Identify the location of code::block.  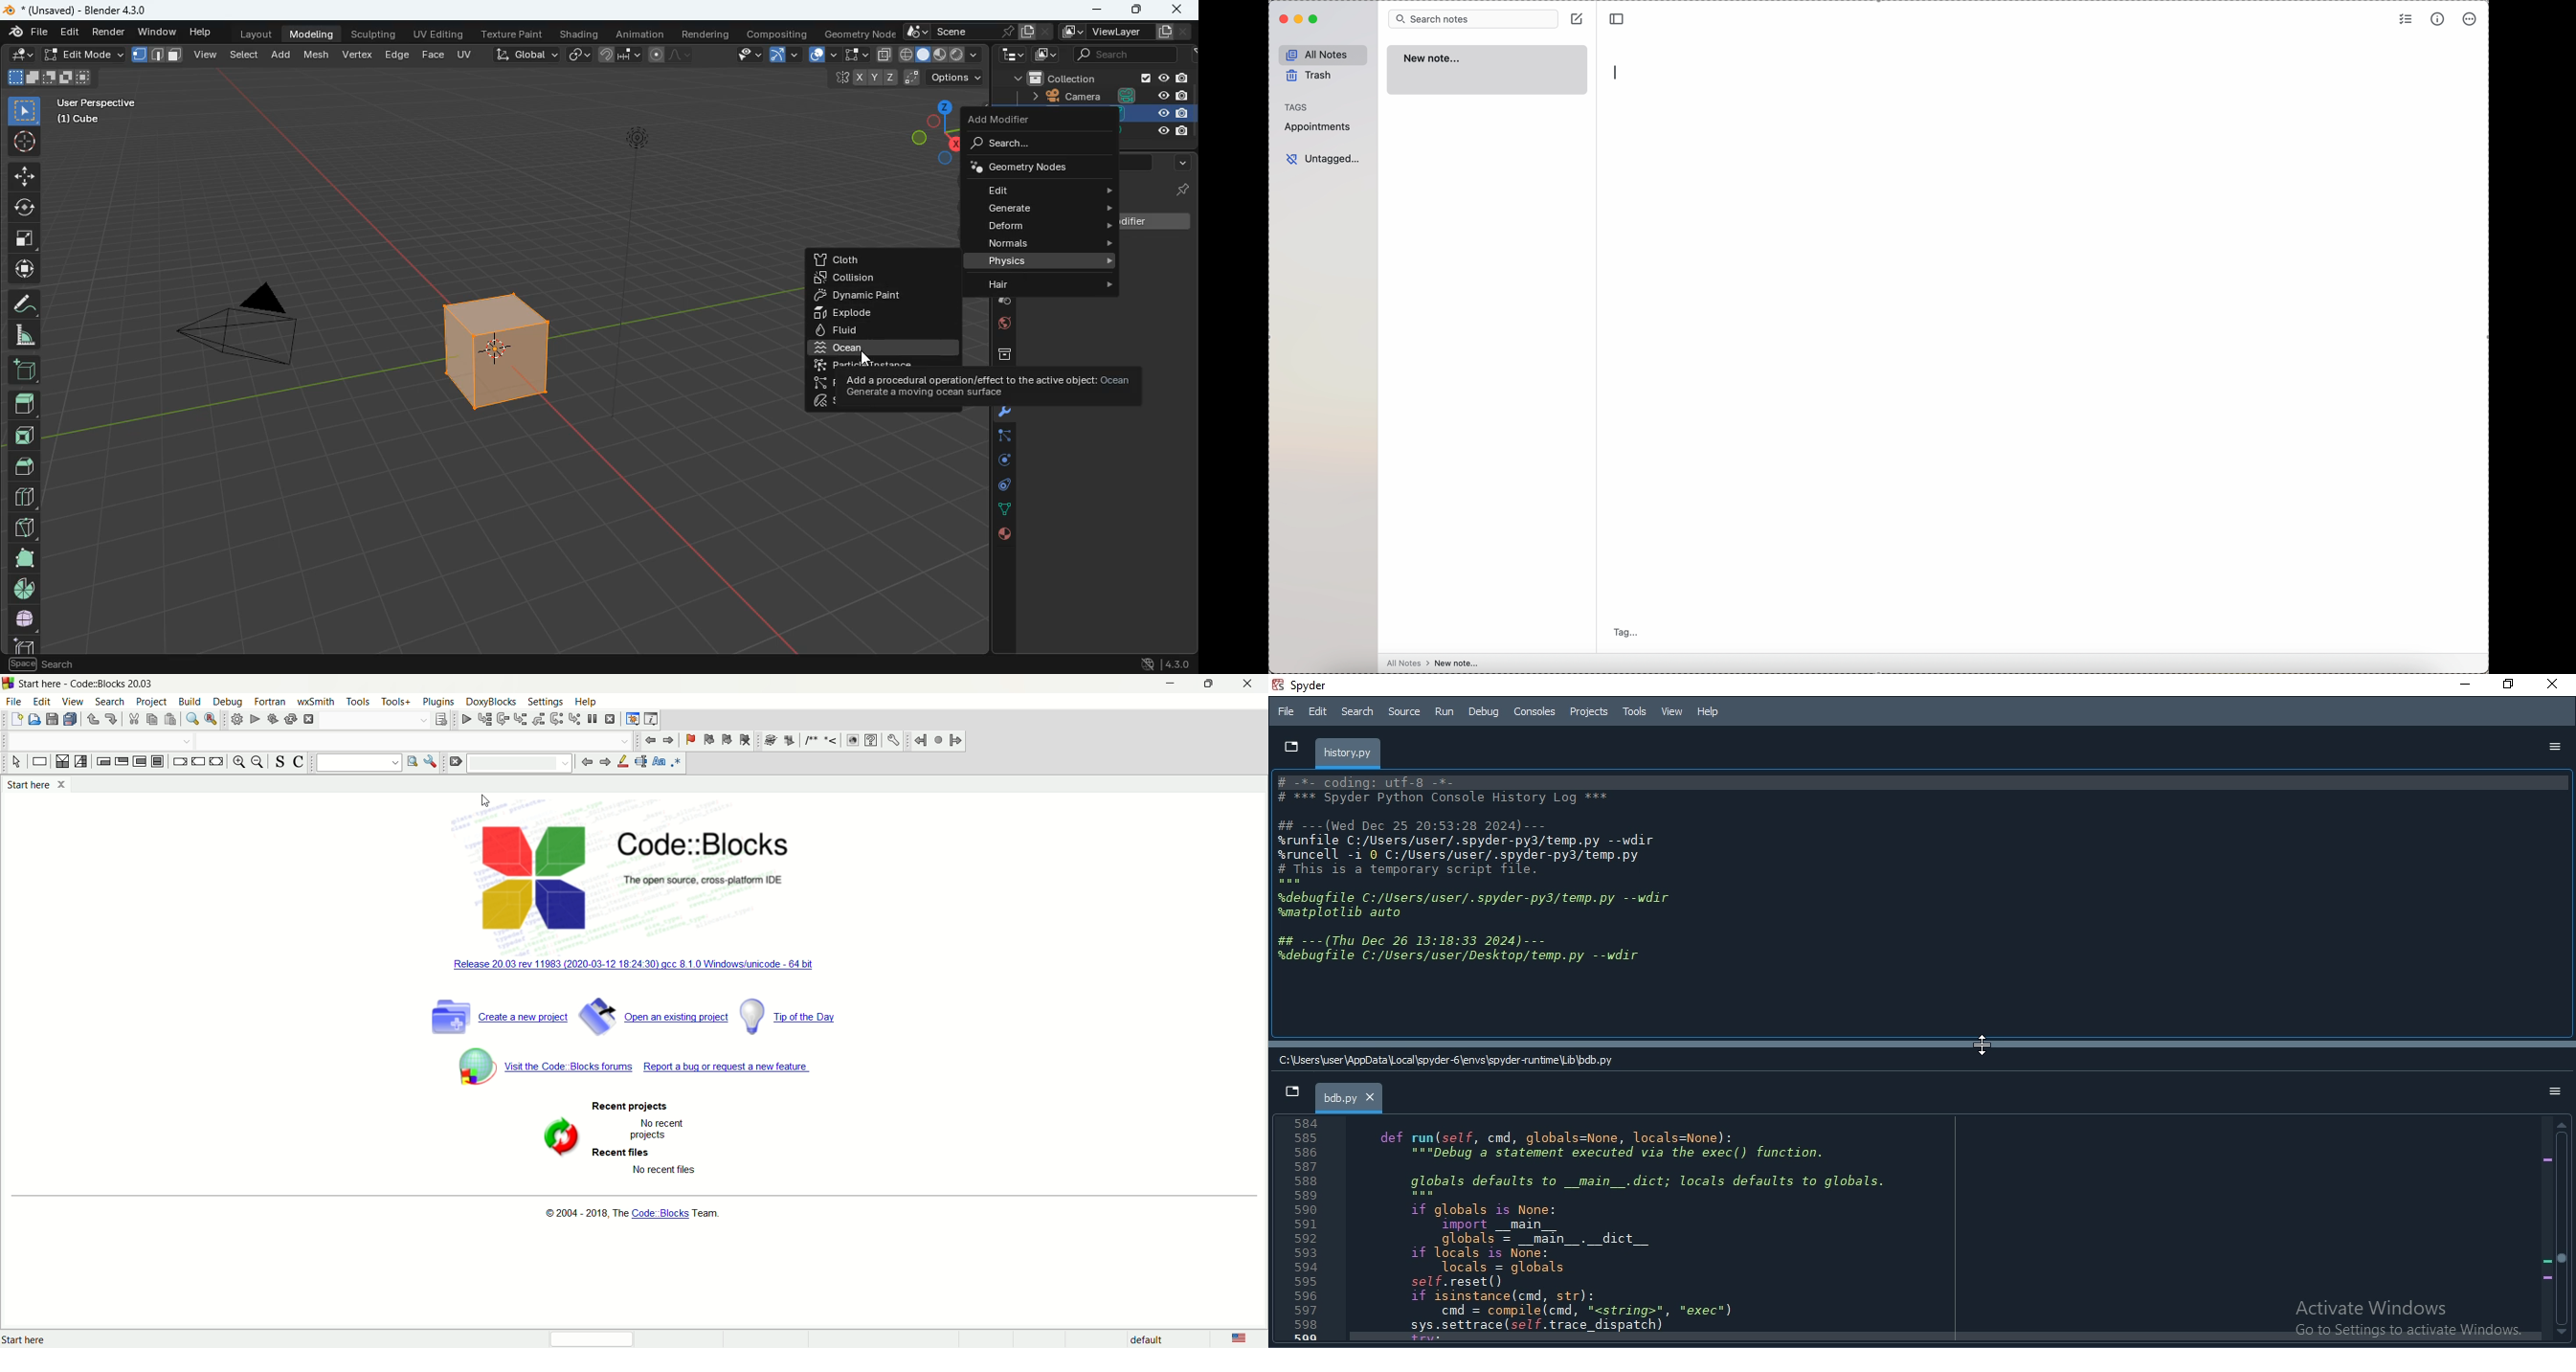
(94, 684).